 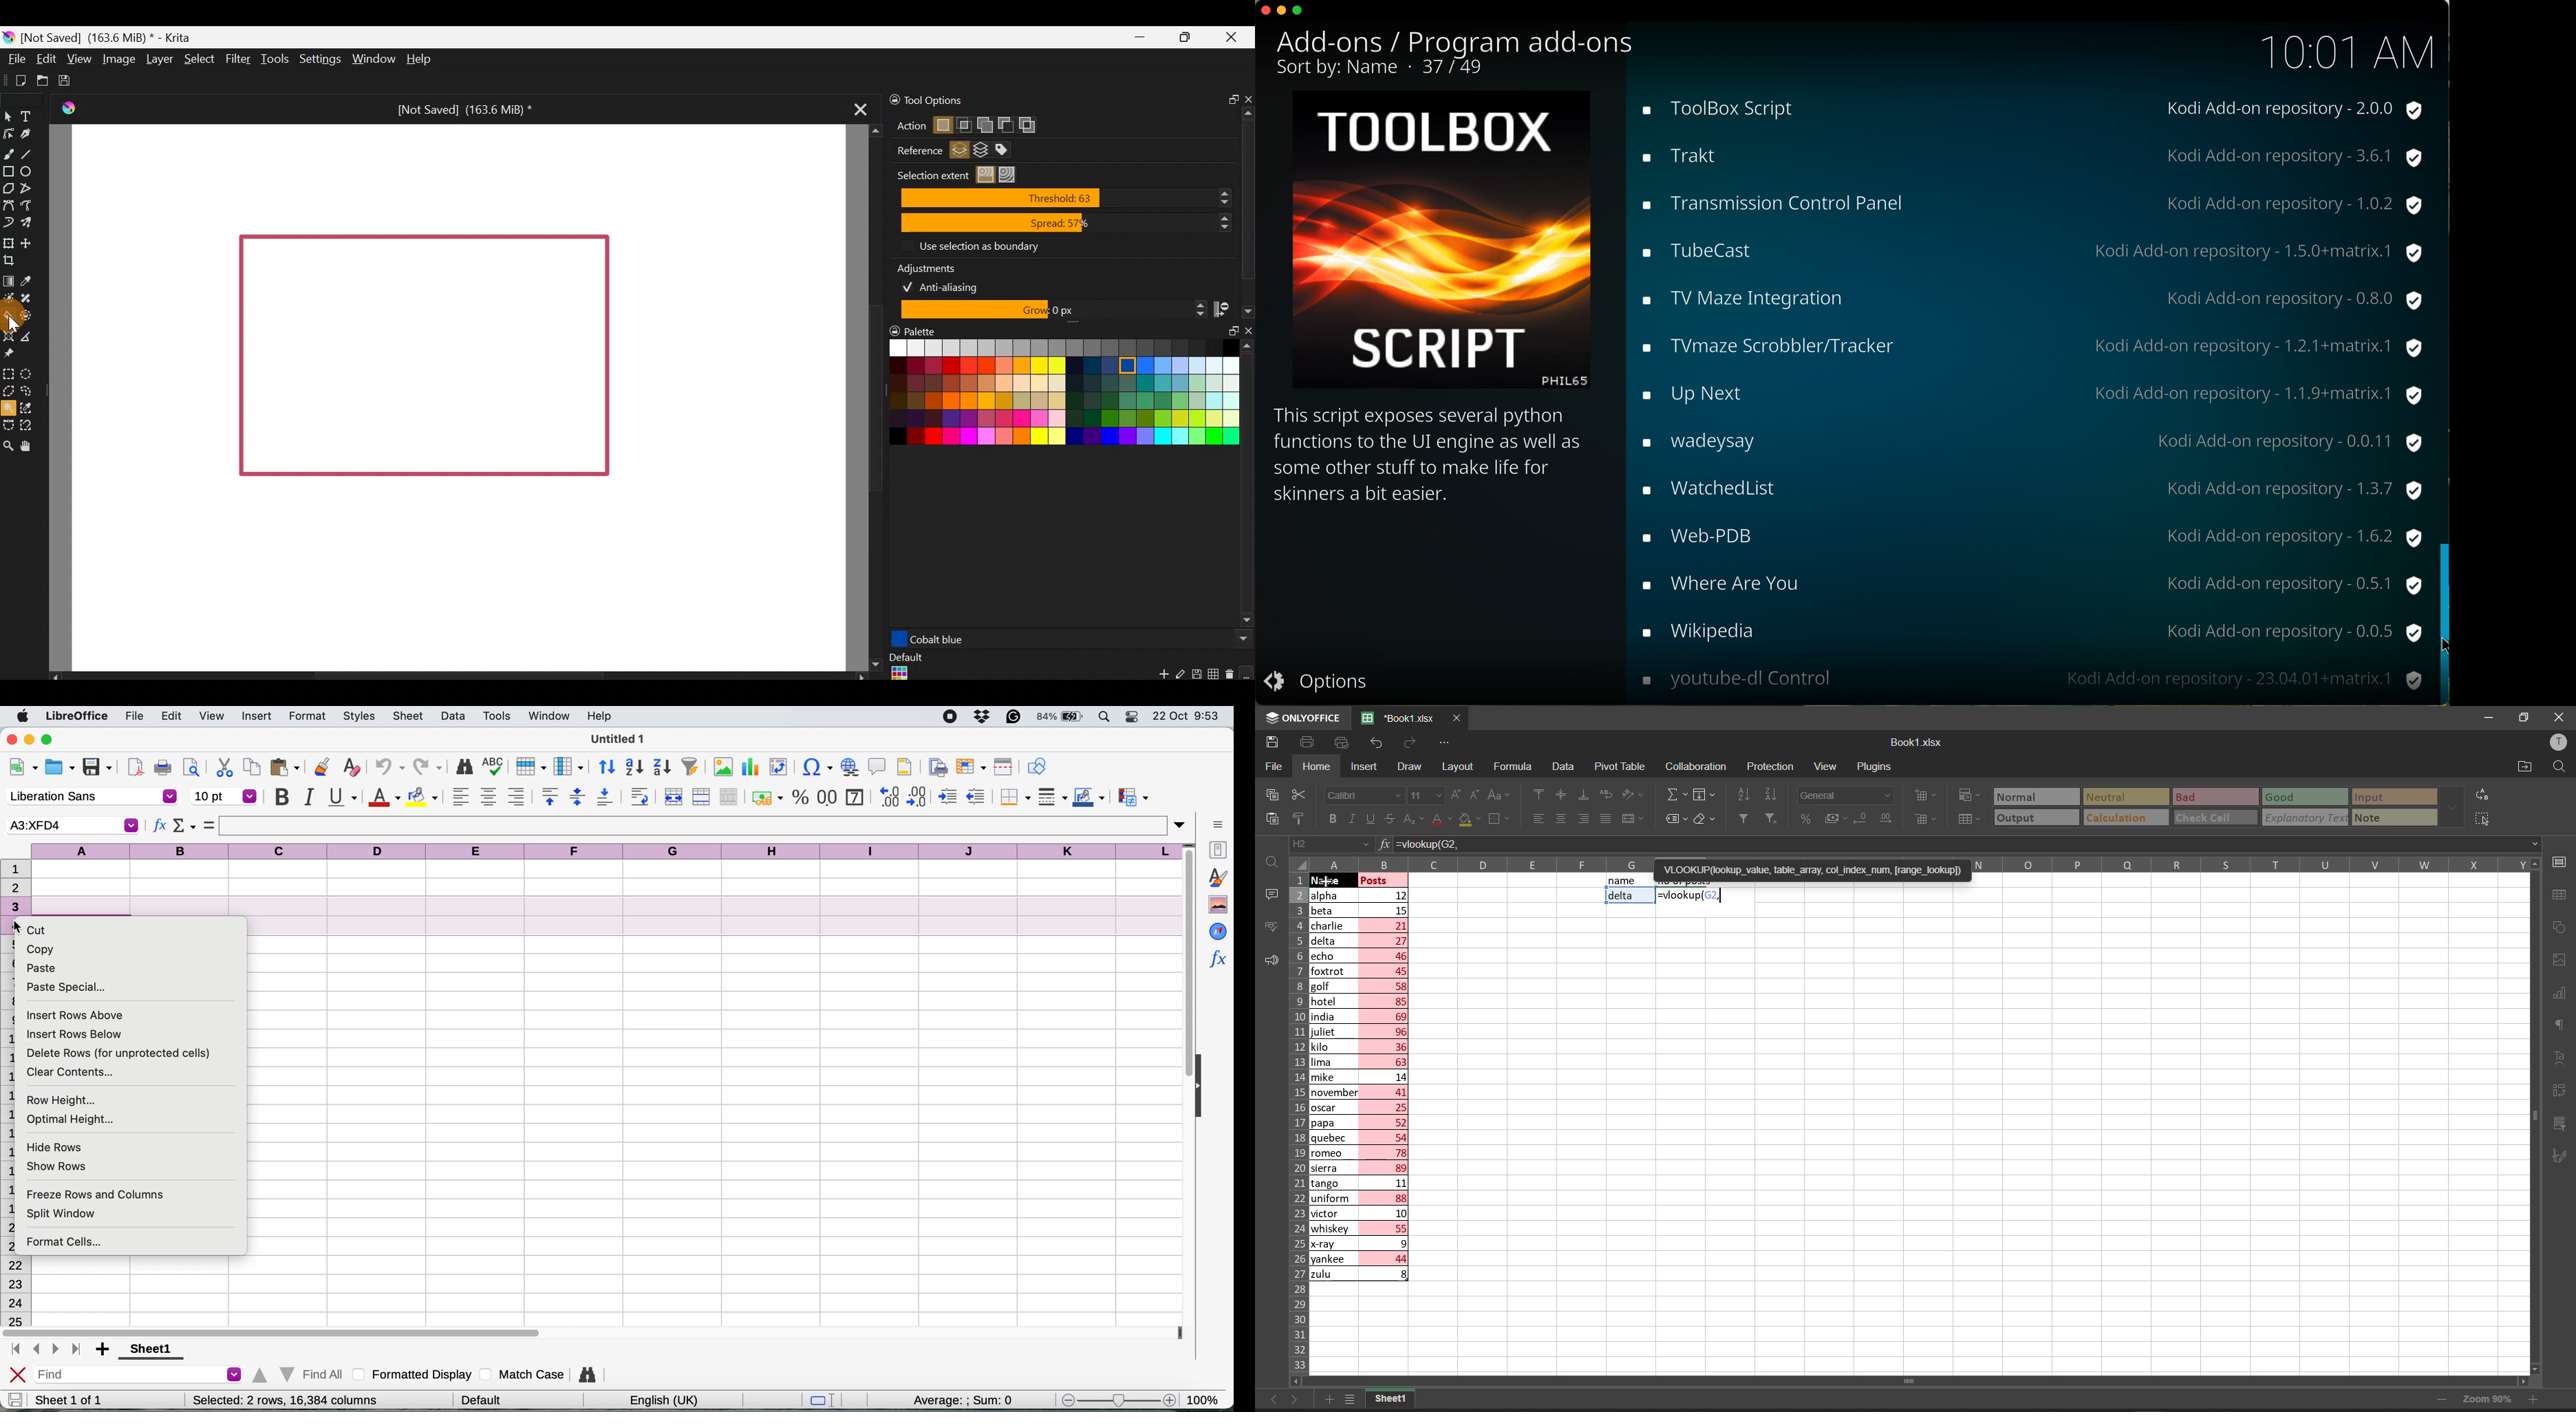 I want to click on change case, so click(x=1501, y=795).